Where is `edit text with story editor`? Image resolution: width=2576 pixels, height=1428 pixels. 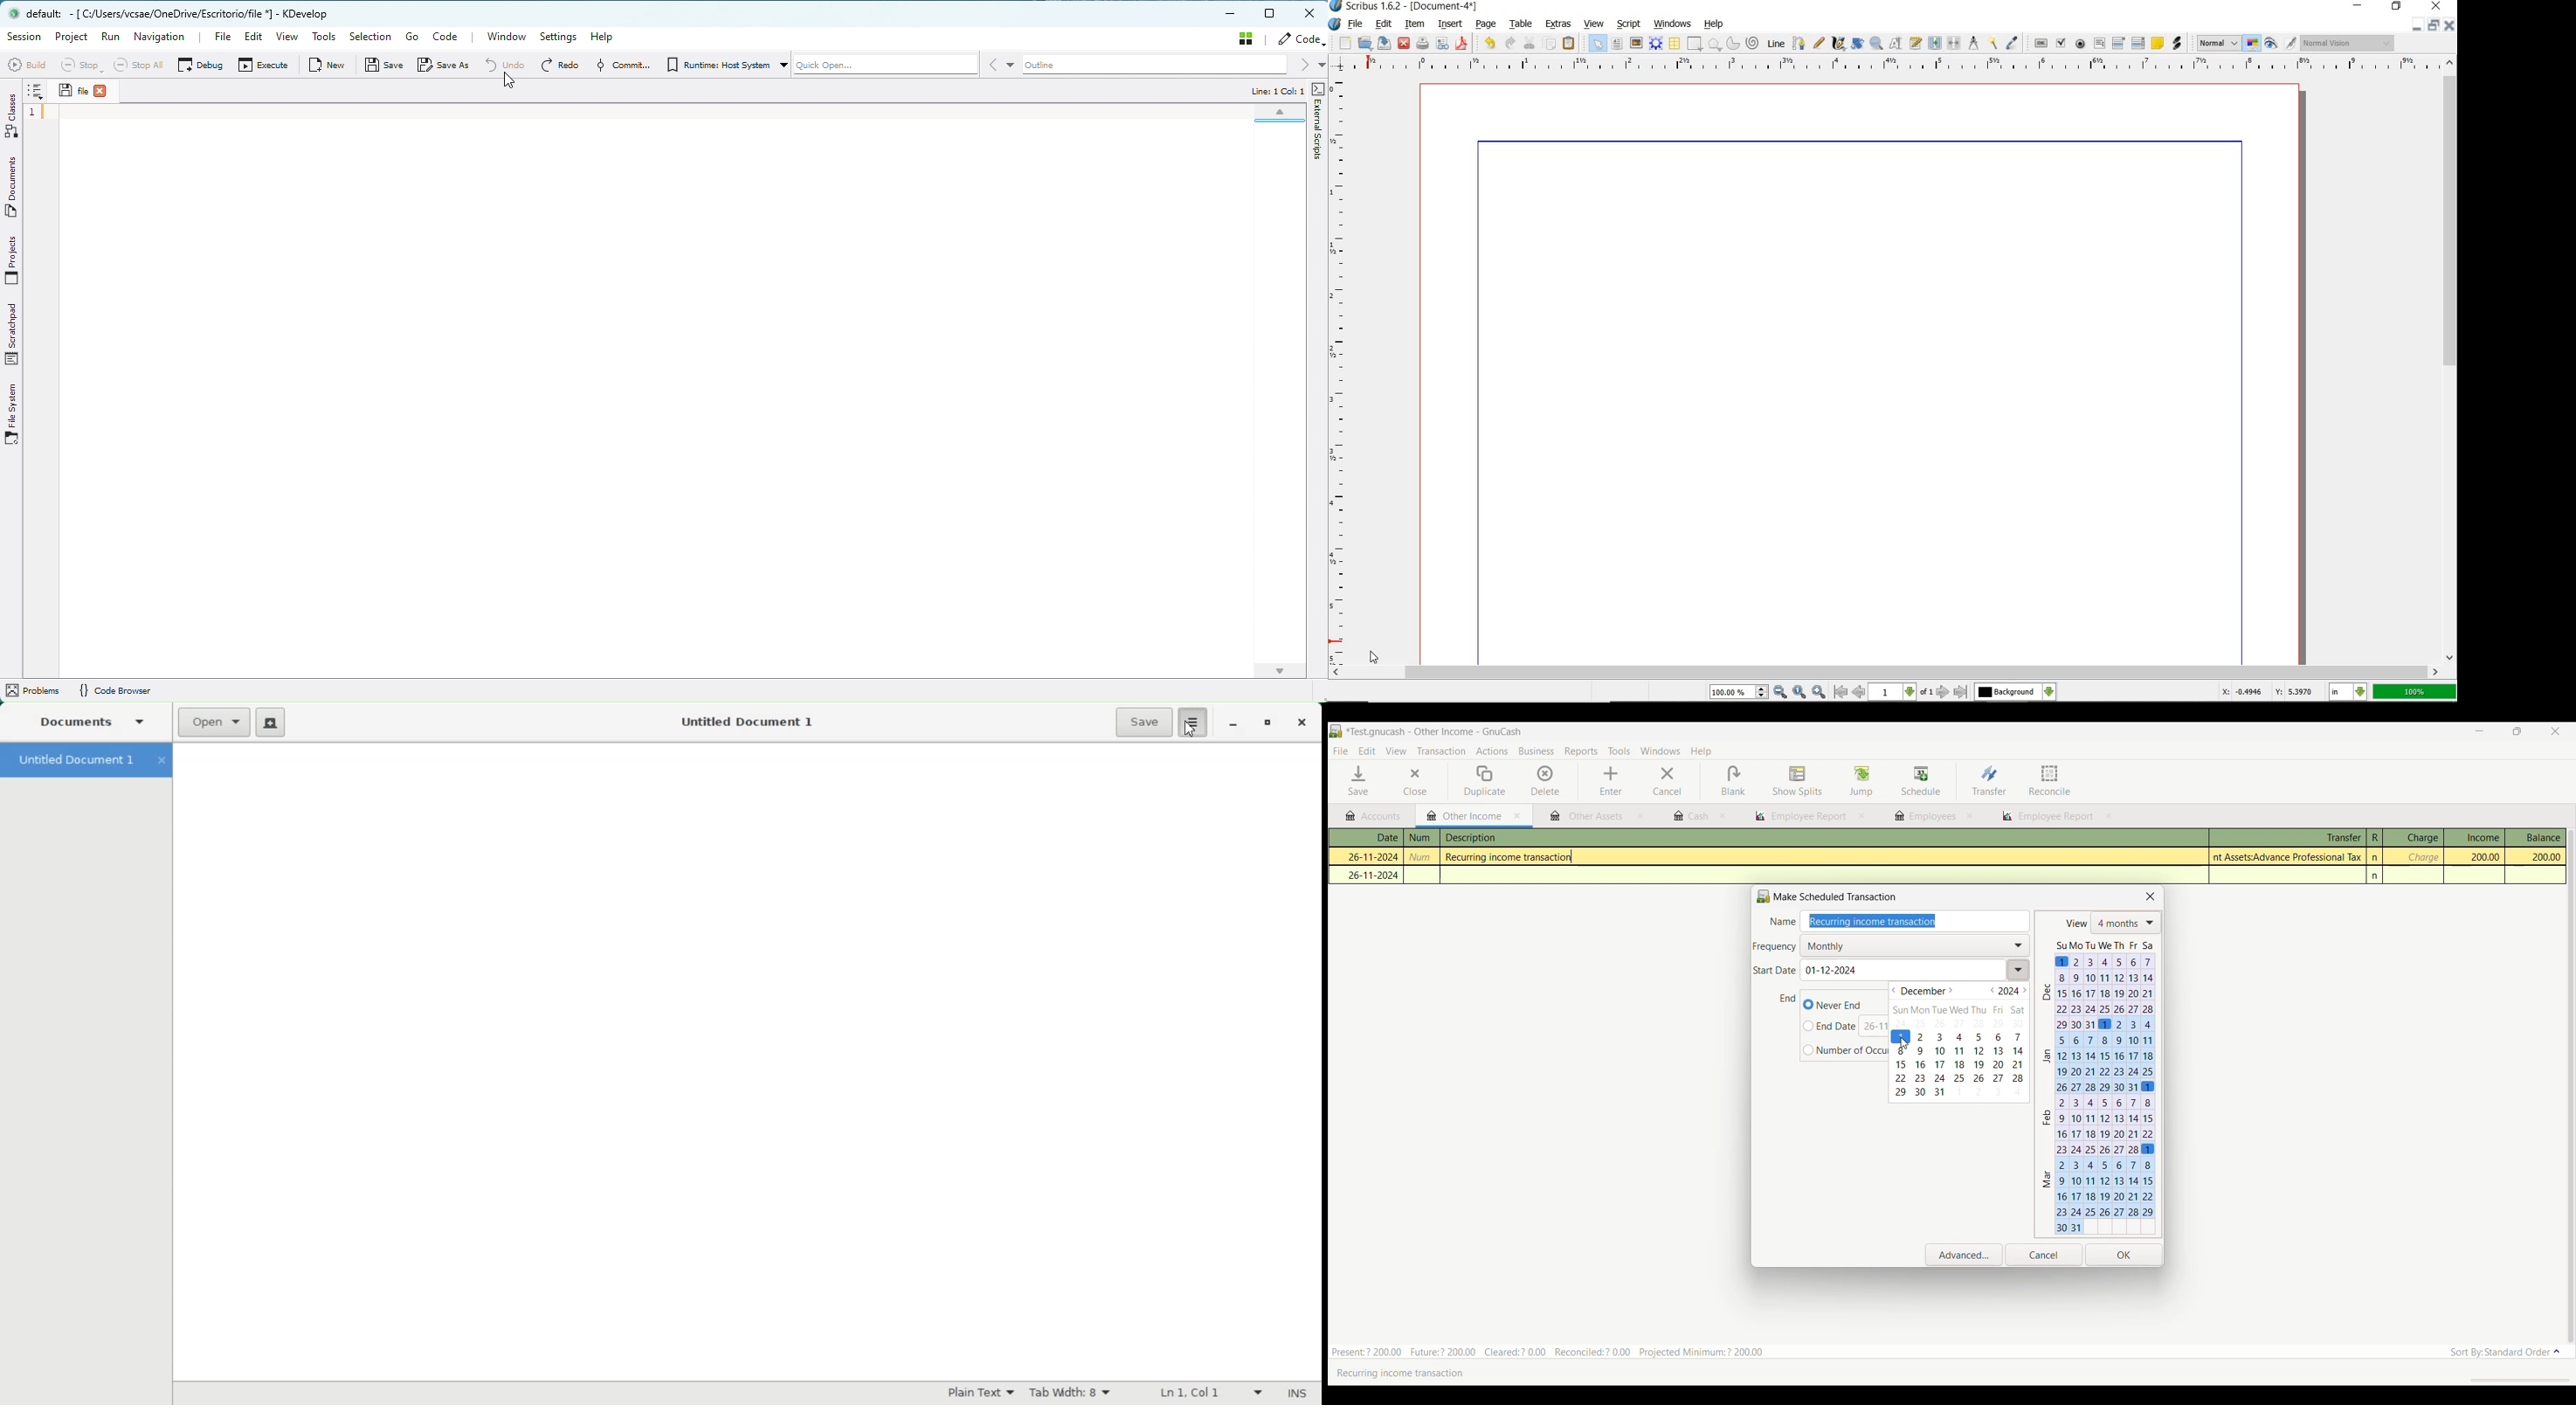 edit text with story editor is located at coordinates (1917, 44).